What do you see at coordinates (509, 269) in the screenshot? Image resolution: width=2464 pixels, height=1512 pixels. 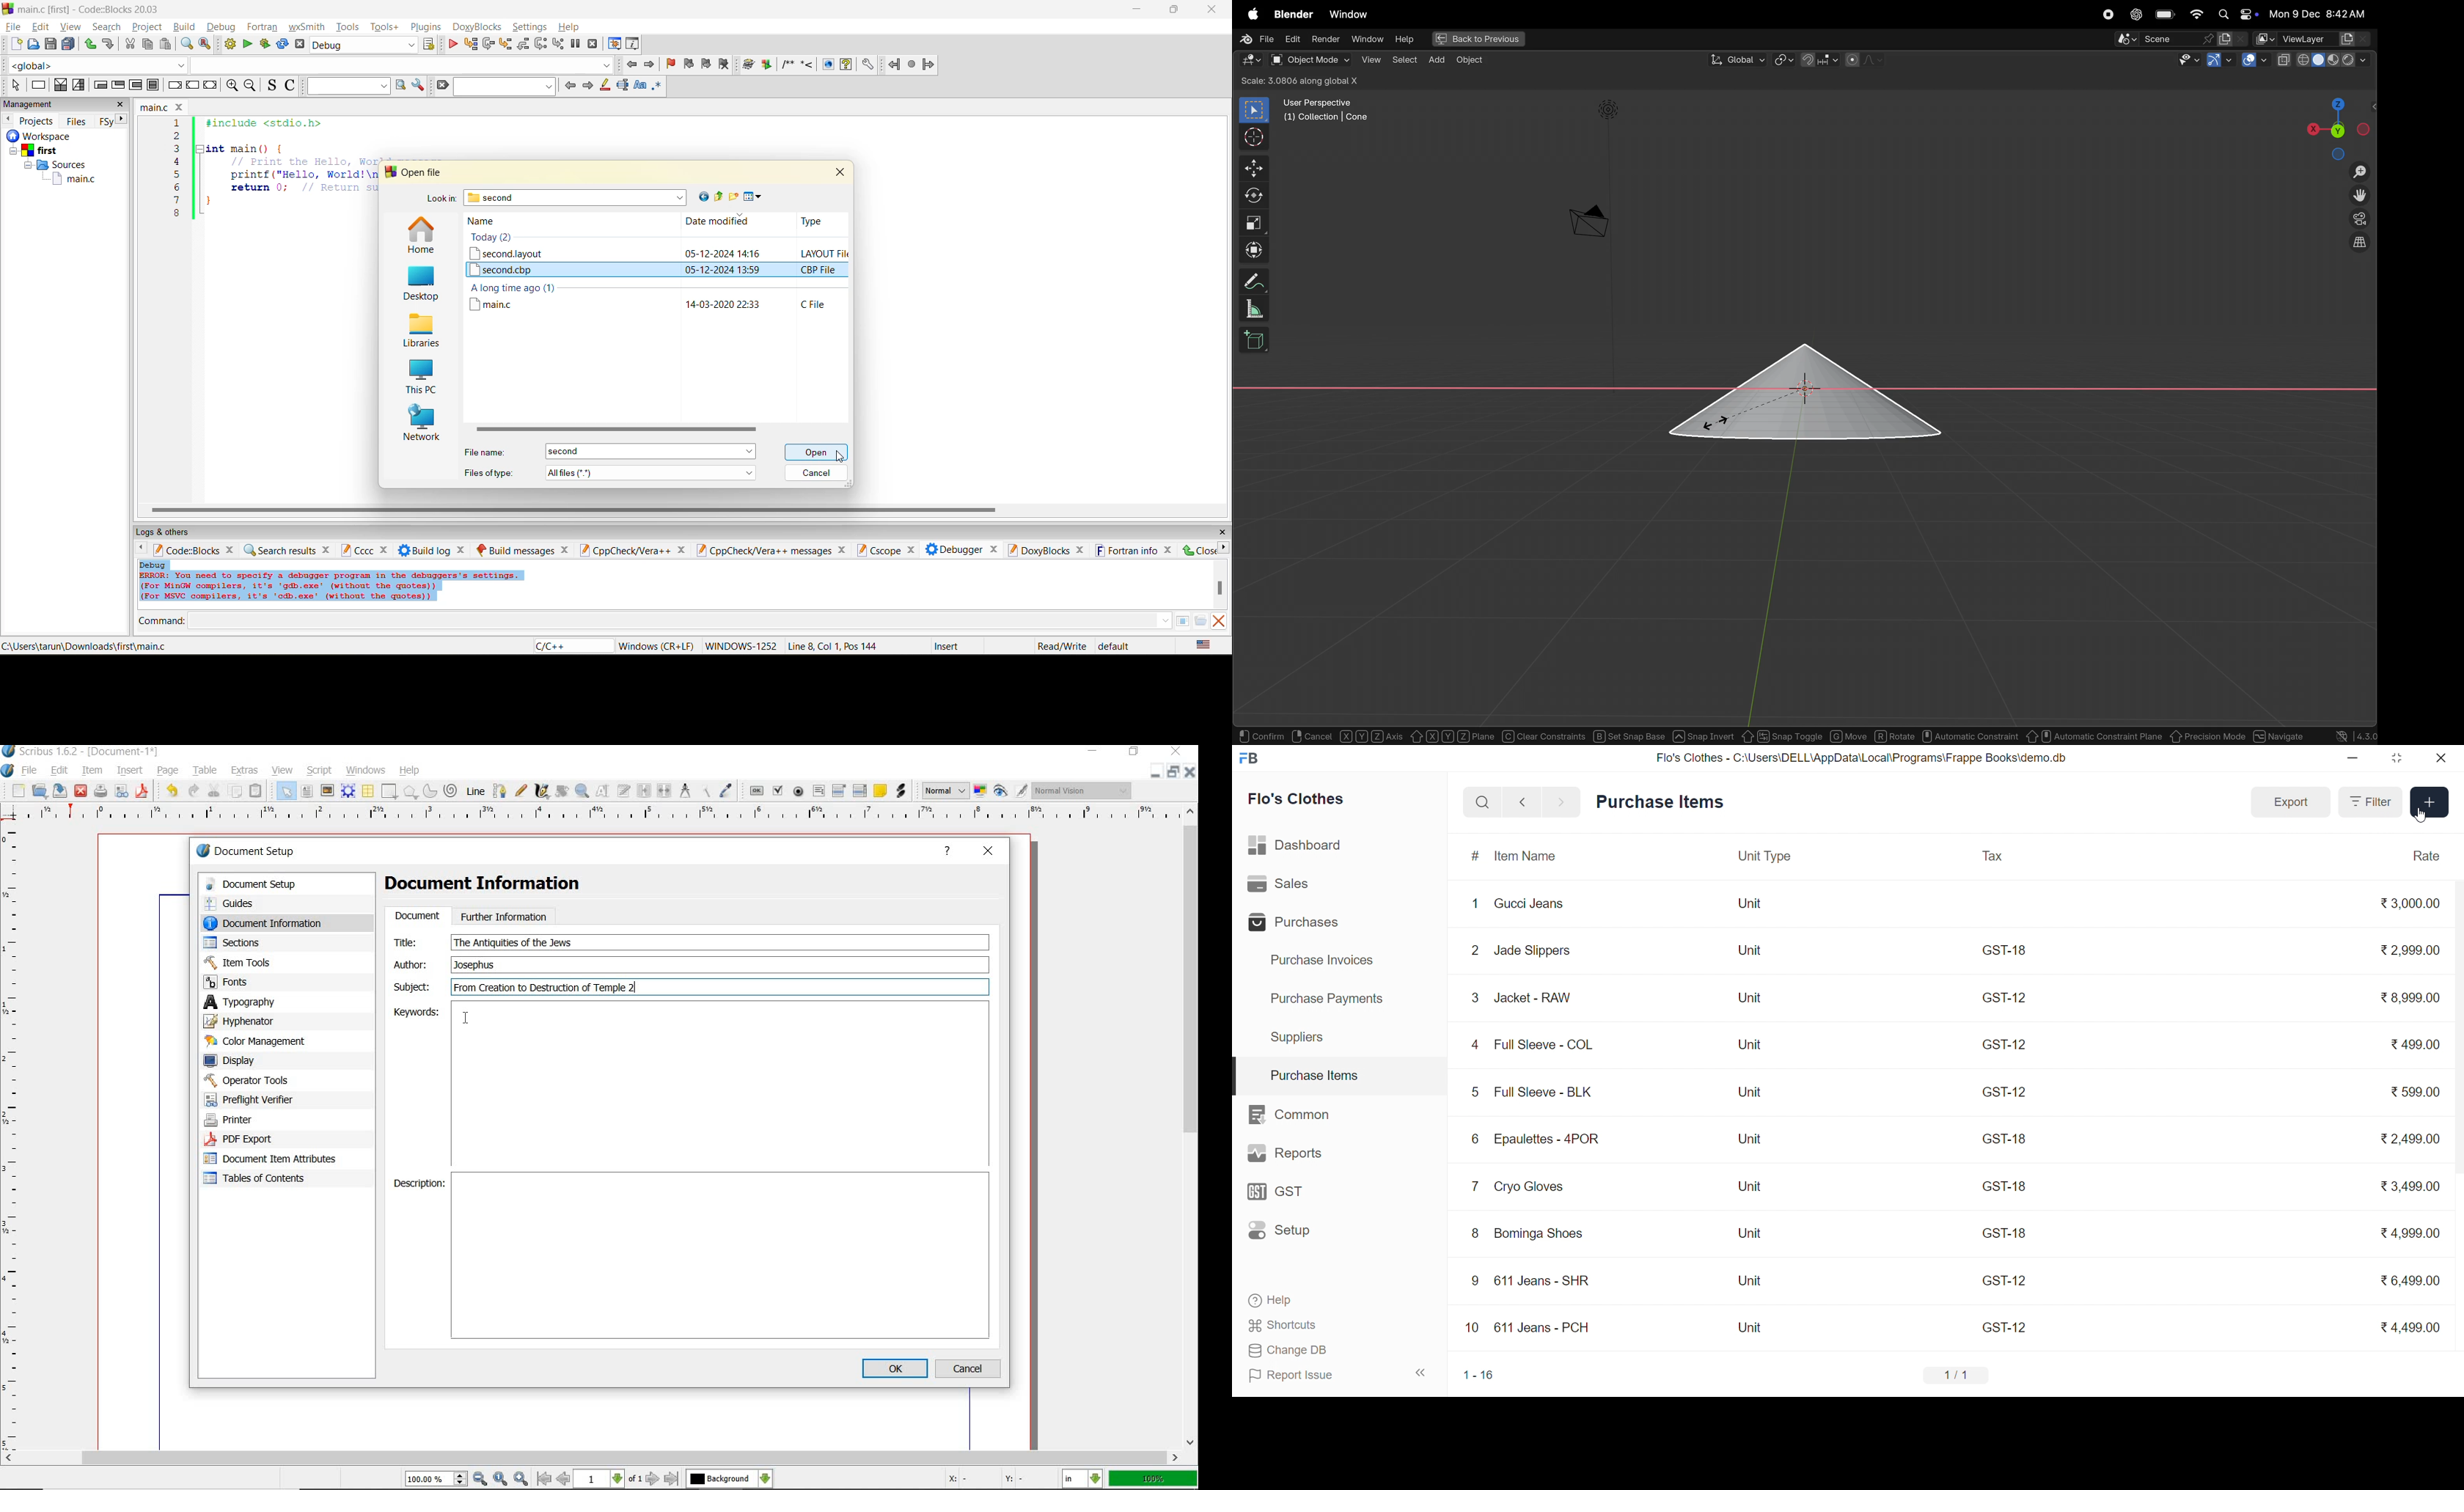 I see `second.cbp file` at bounding box center [509, 269].